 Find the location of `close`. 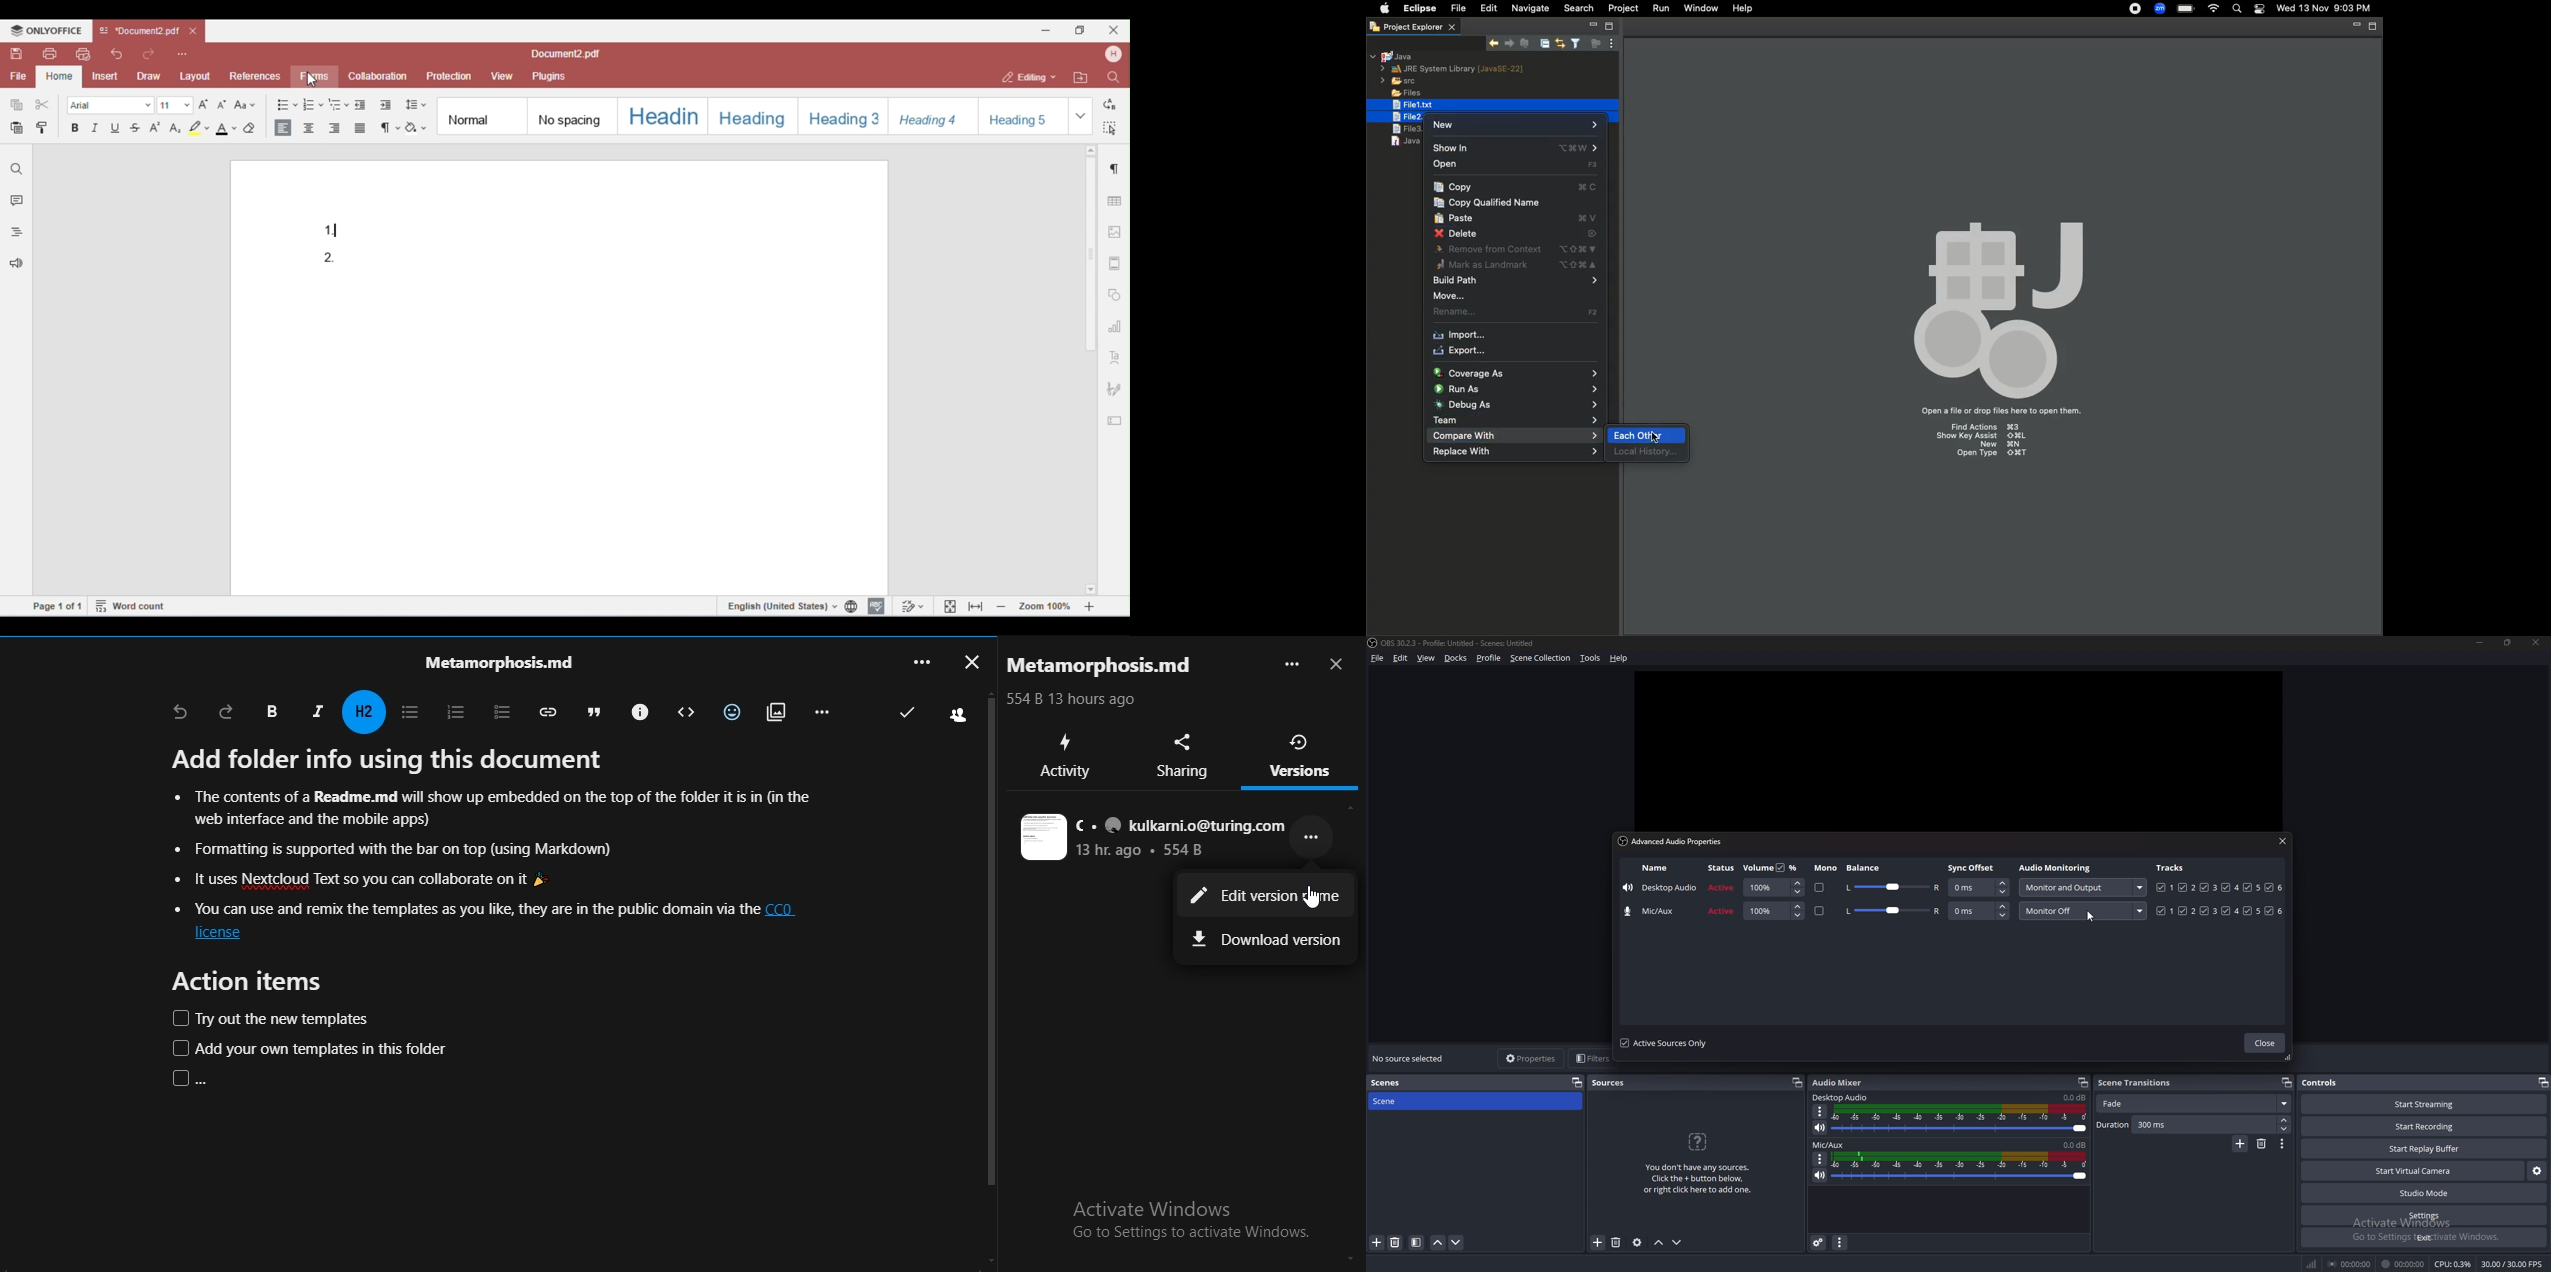

close is located at coordinates (2265, 1043).